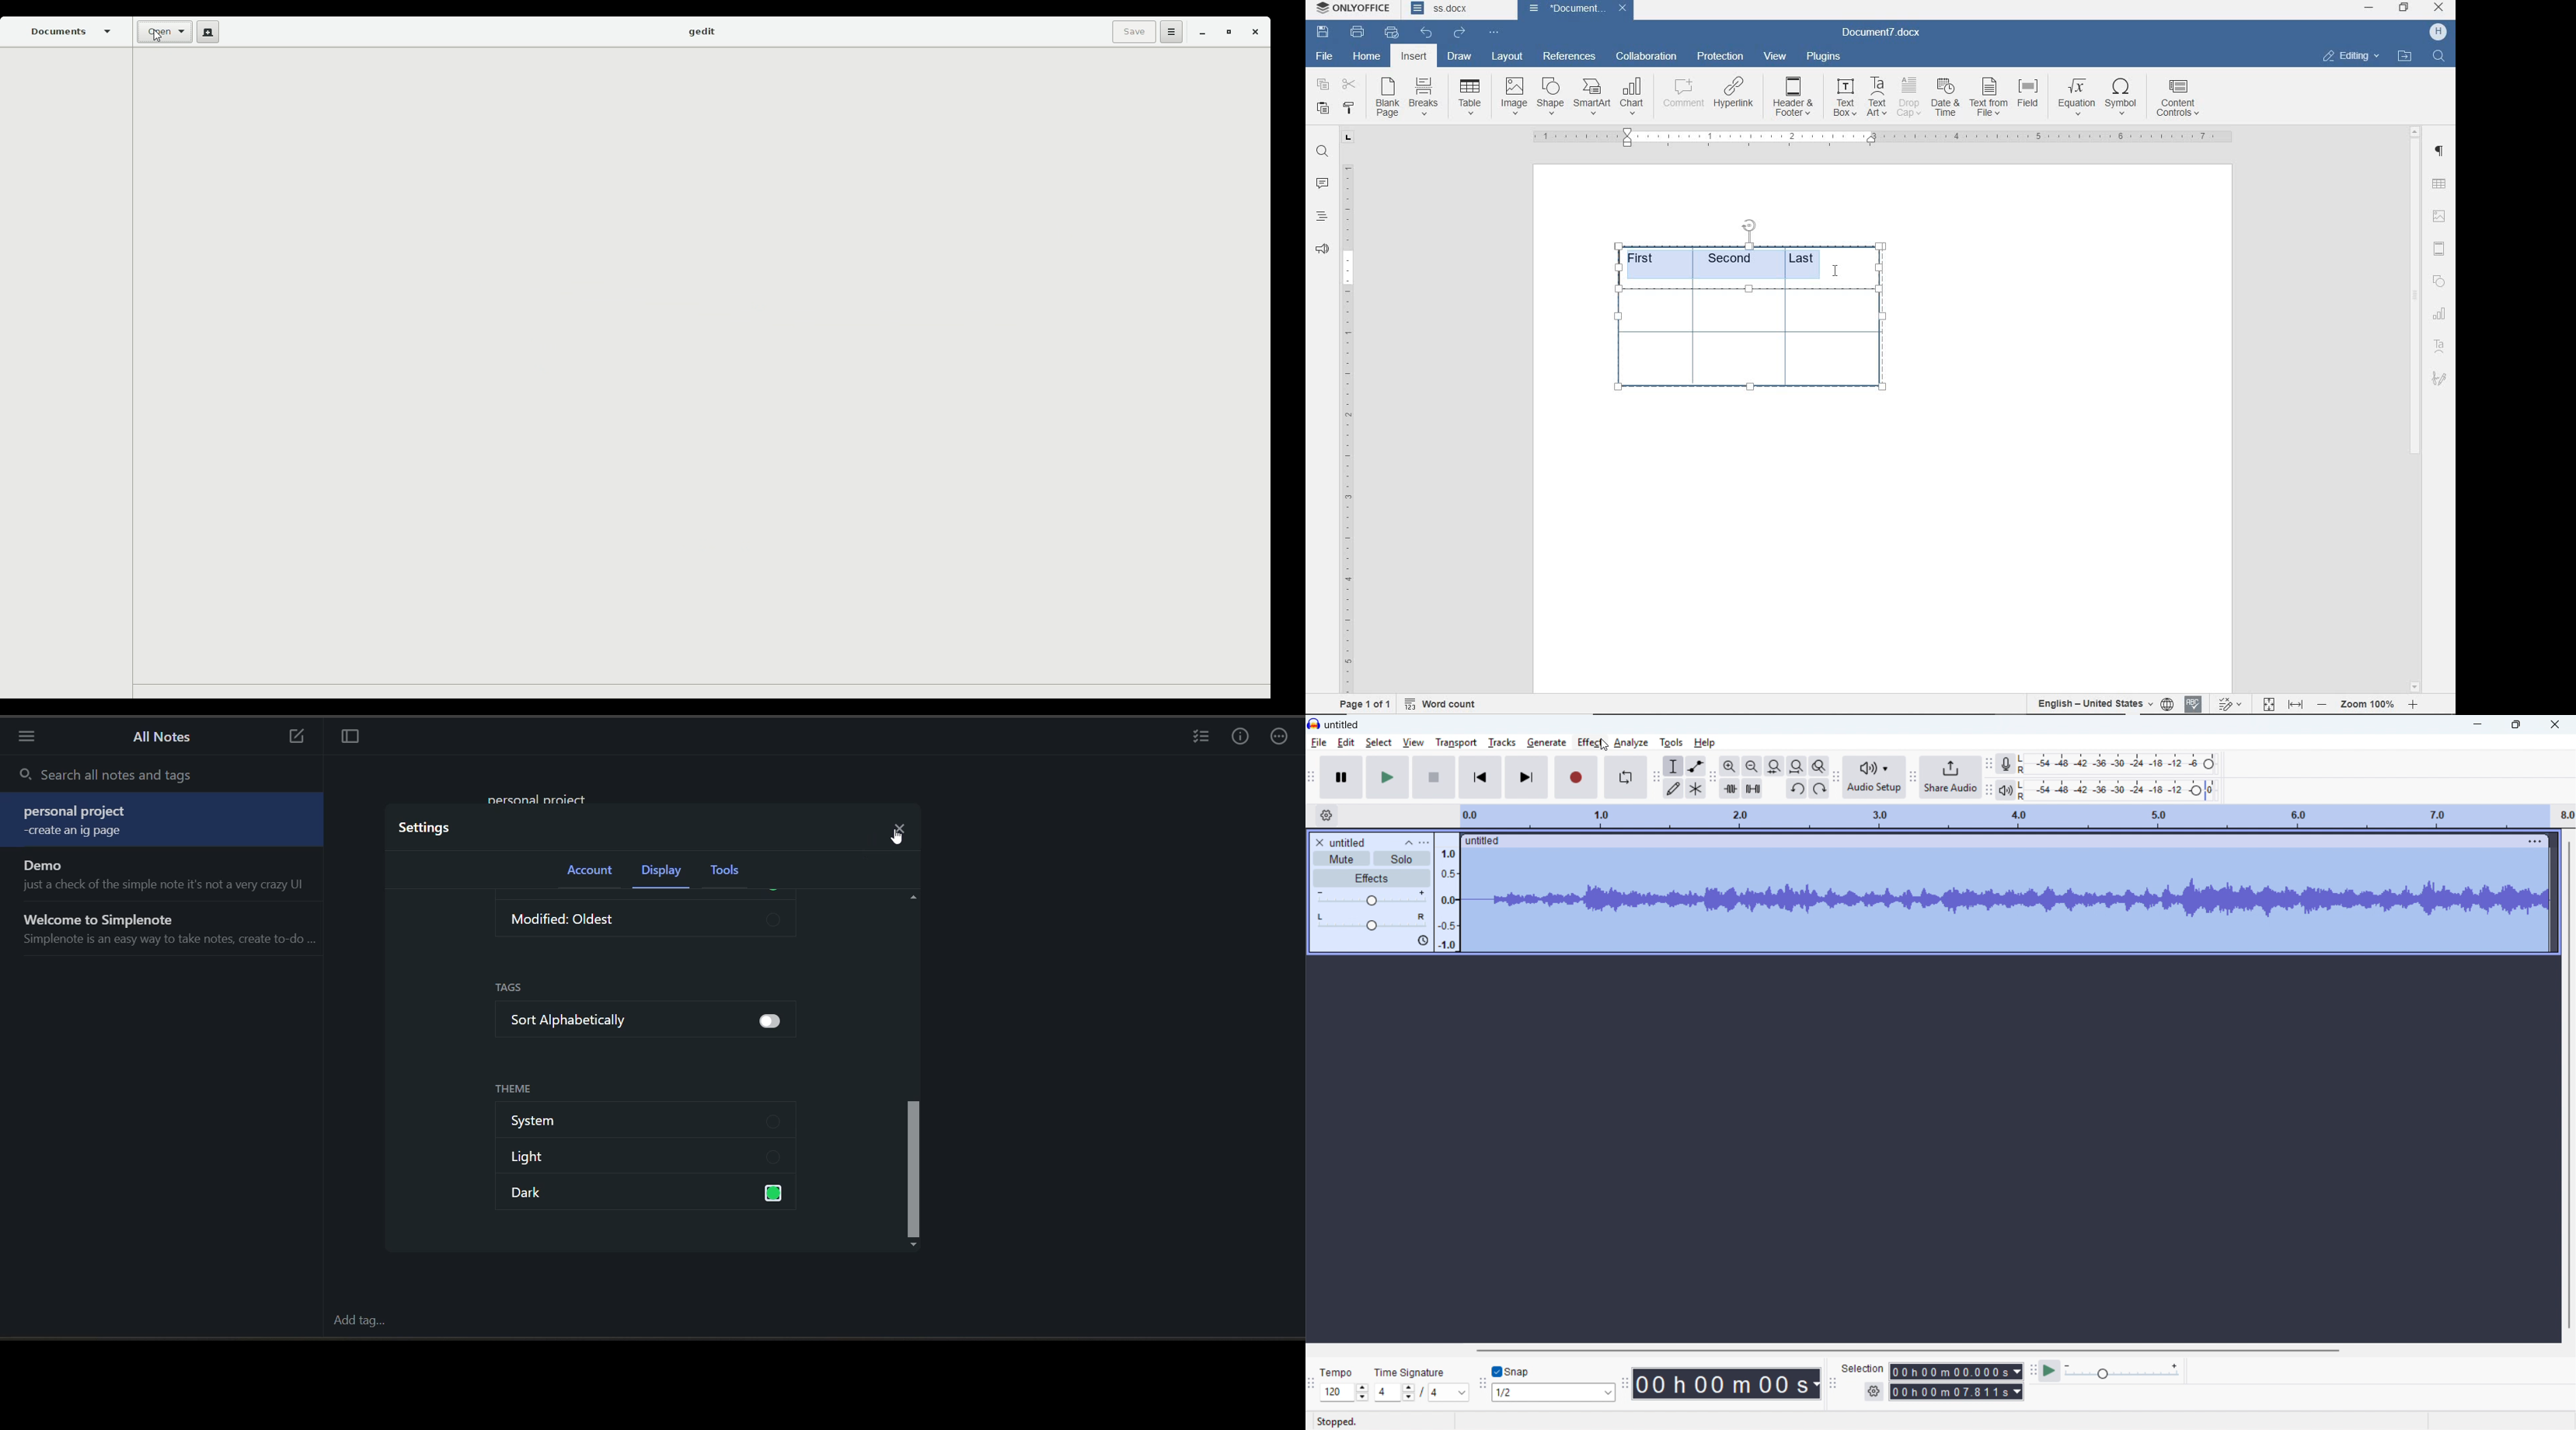  What do you see at coordinates (1321, 218) in the screenshot?
I see `headings` at bounding box center [1321, 218].